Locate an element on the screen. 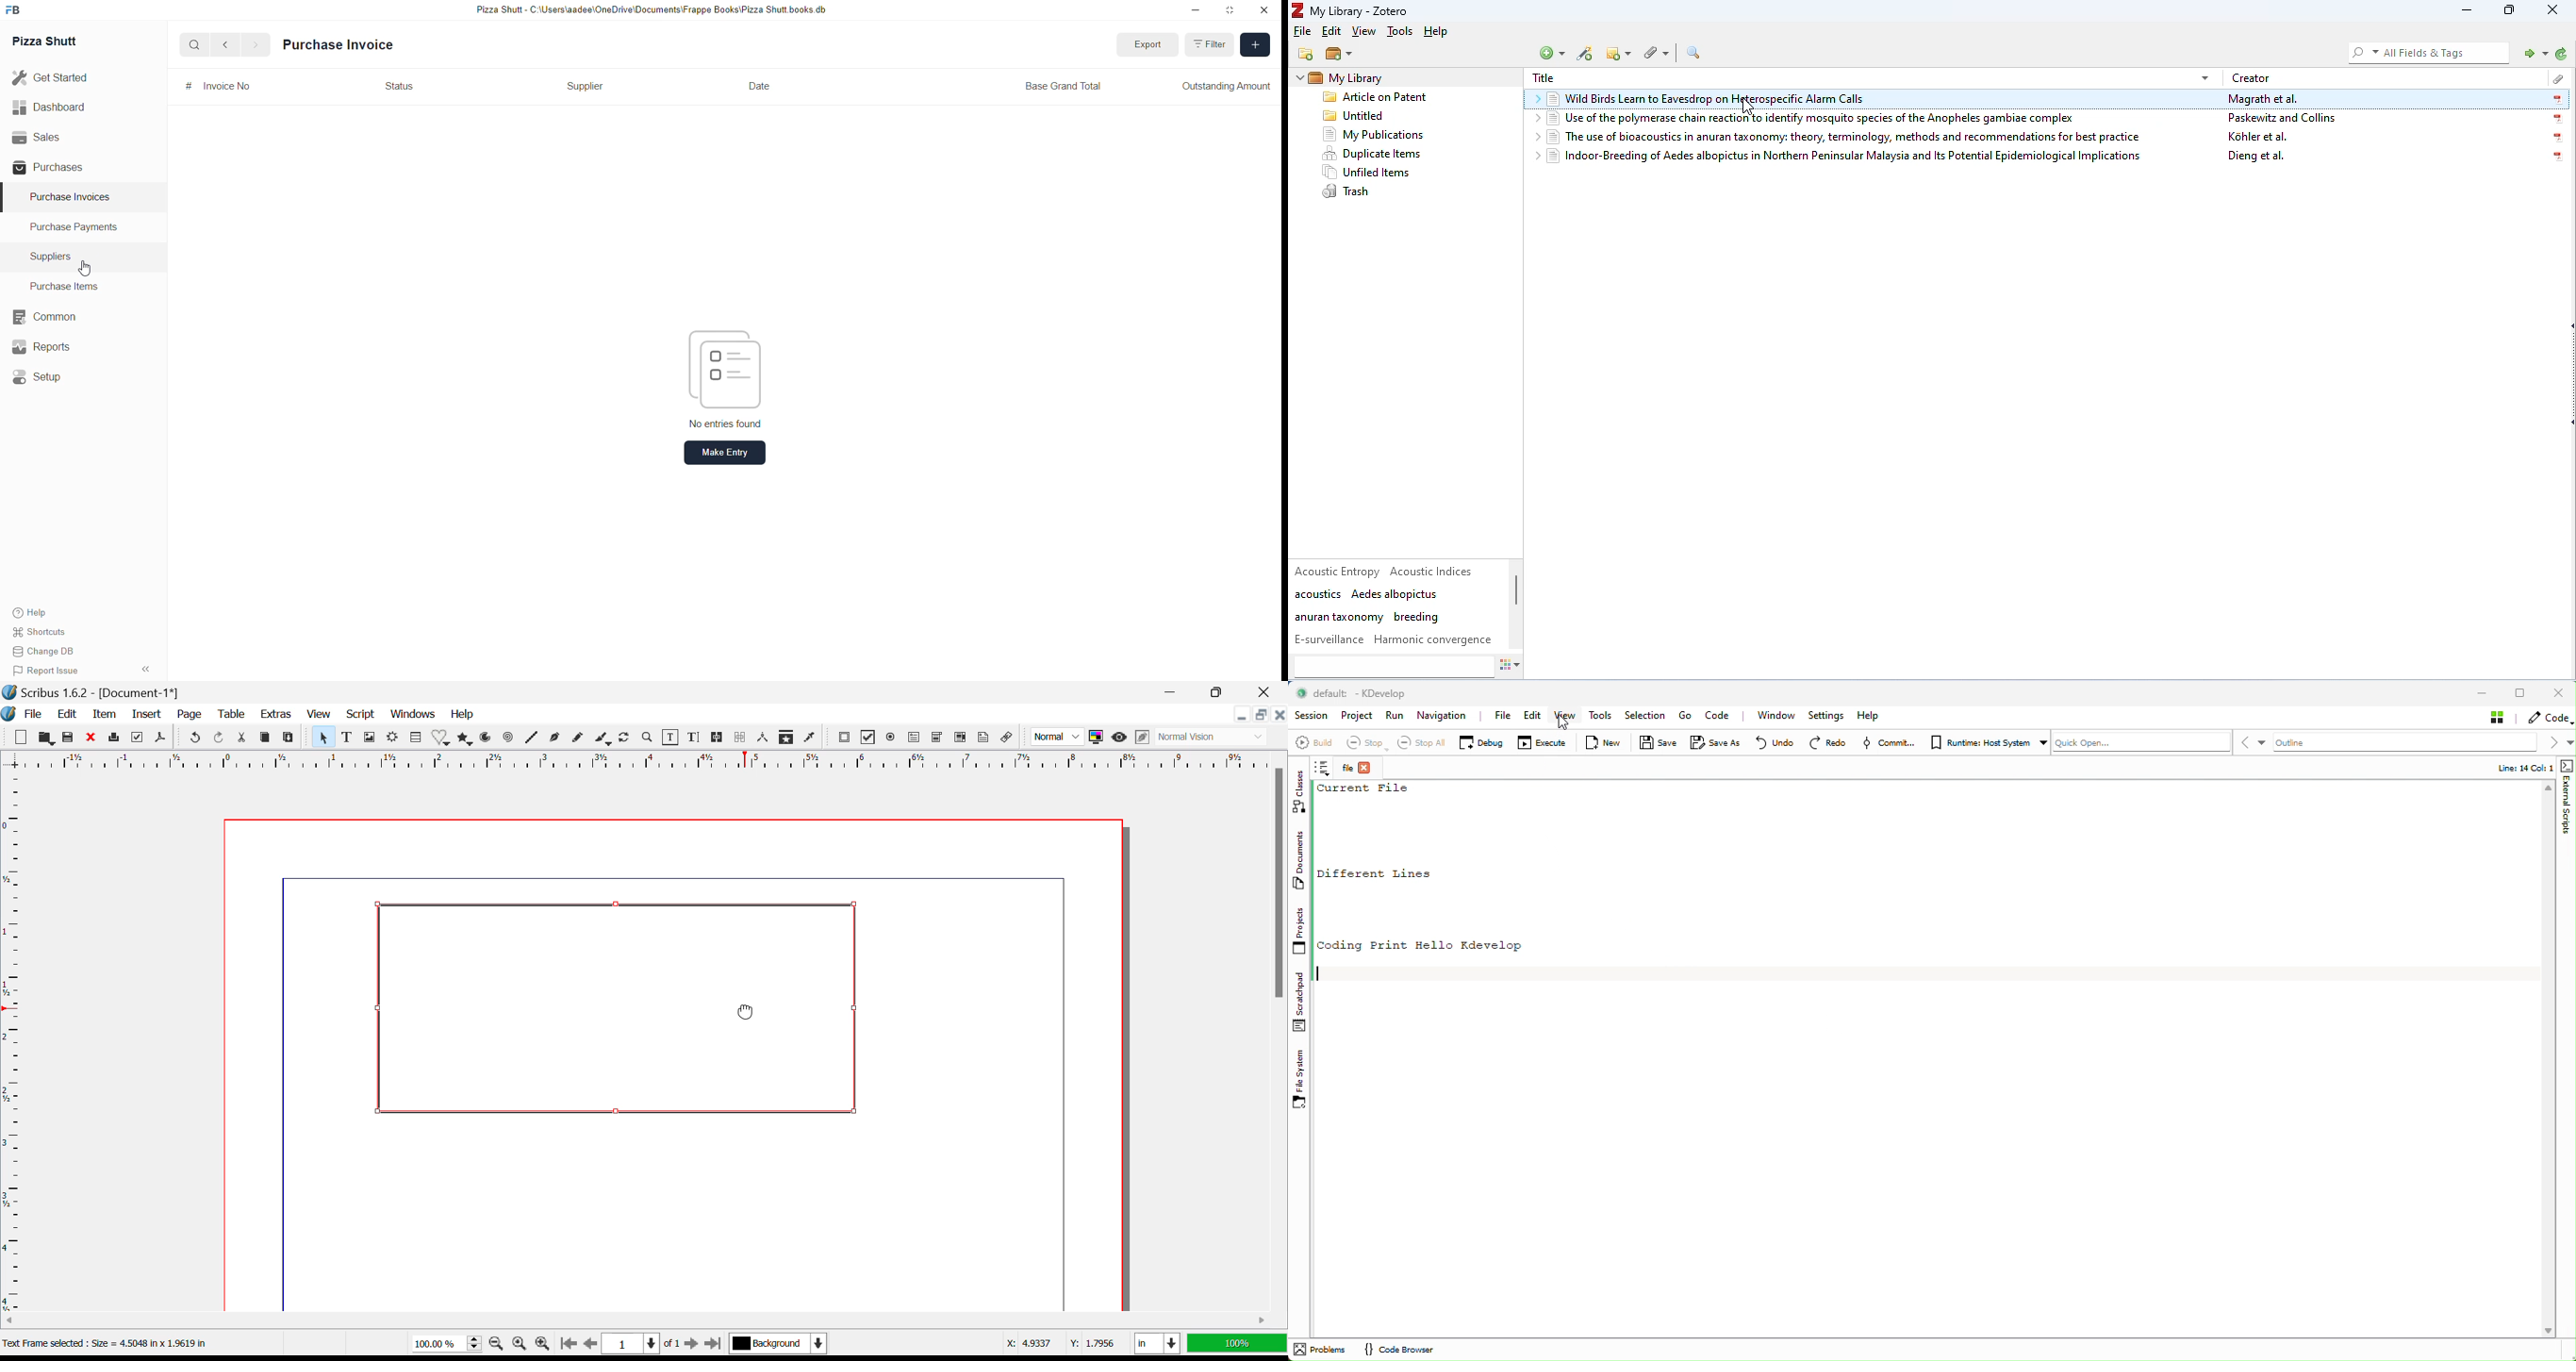 This screenshot has height=1372, width=2576. all fields and tags is located at coordinates (2426, 52).